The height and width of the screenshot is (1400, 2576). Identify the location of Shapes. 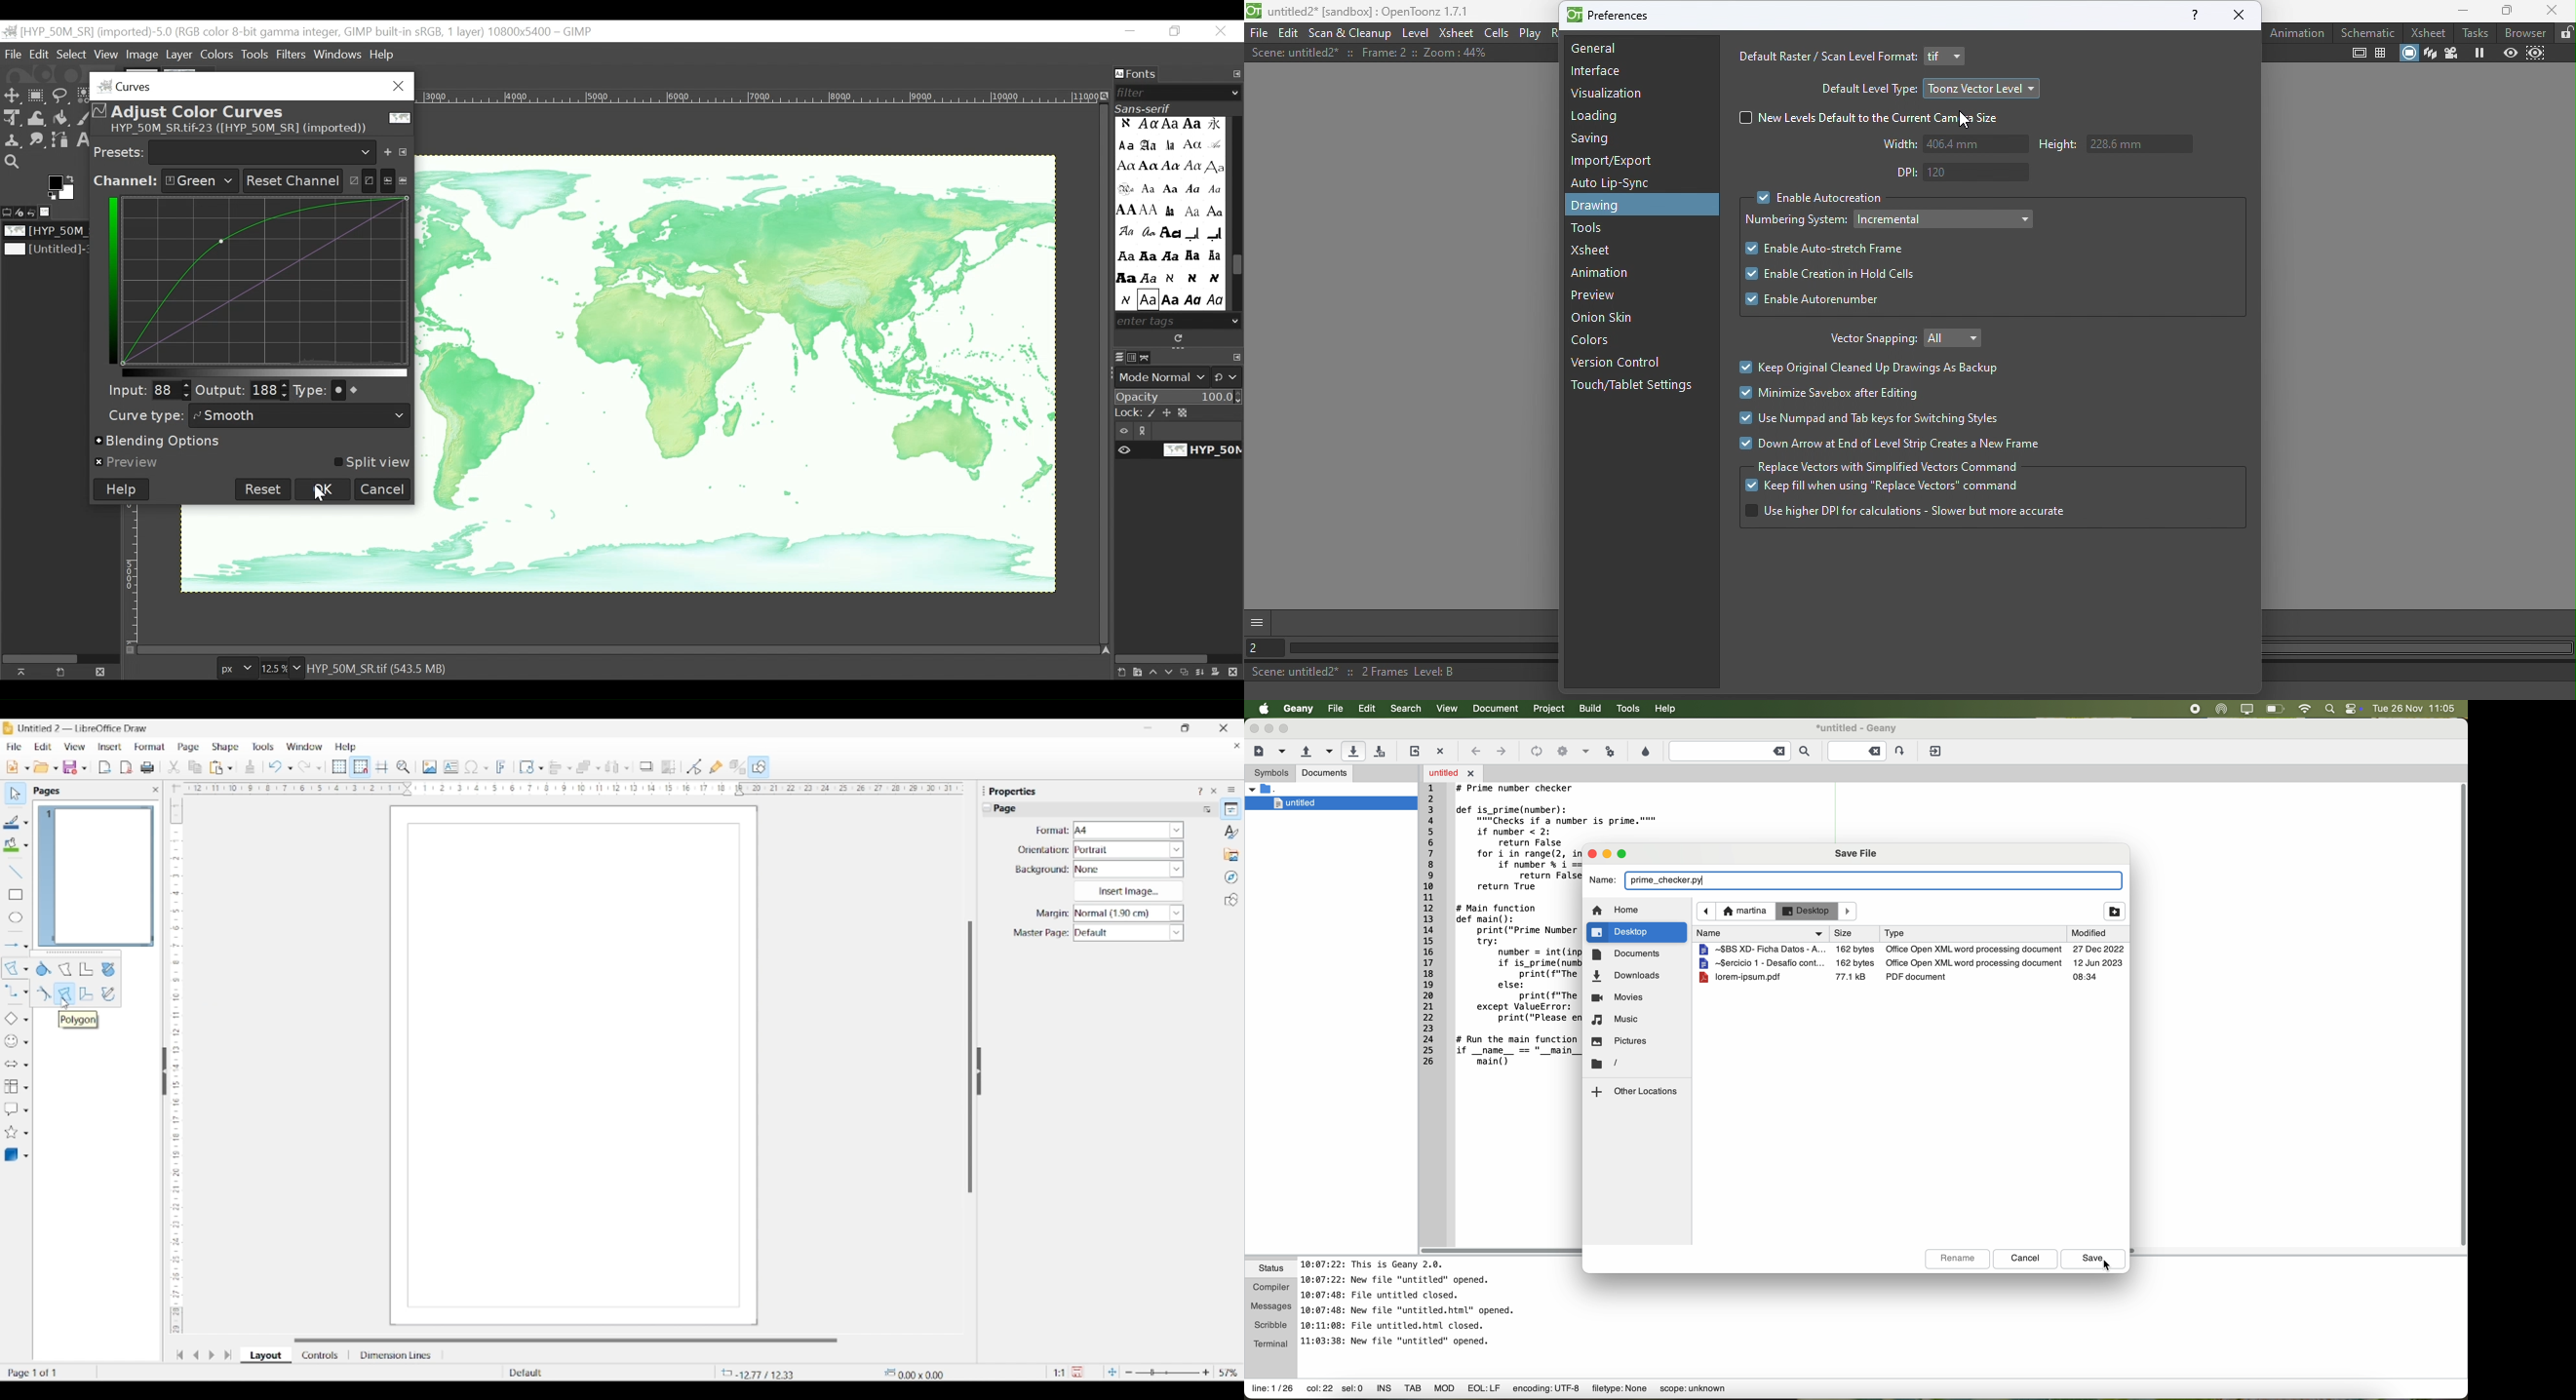
(1232, 900).